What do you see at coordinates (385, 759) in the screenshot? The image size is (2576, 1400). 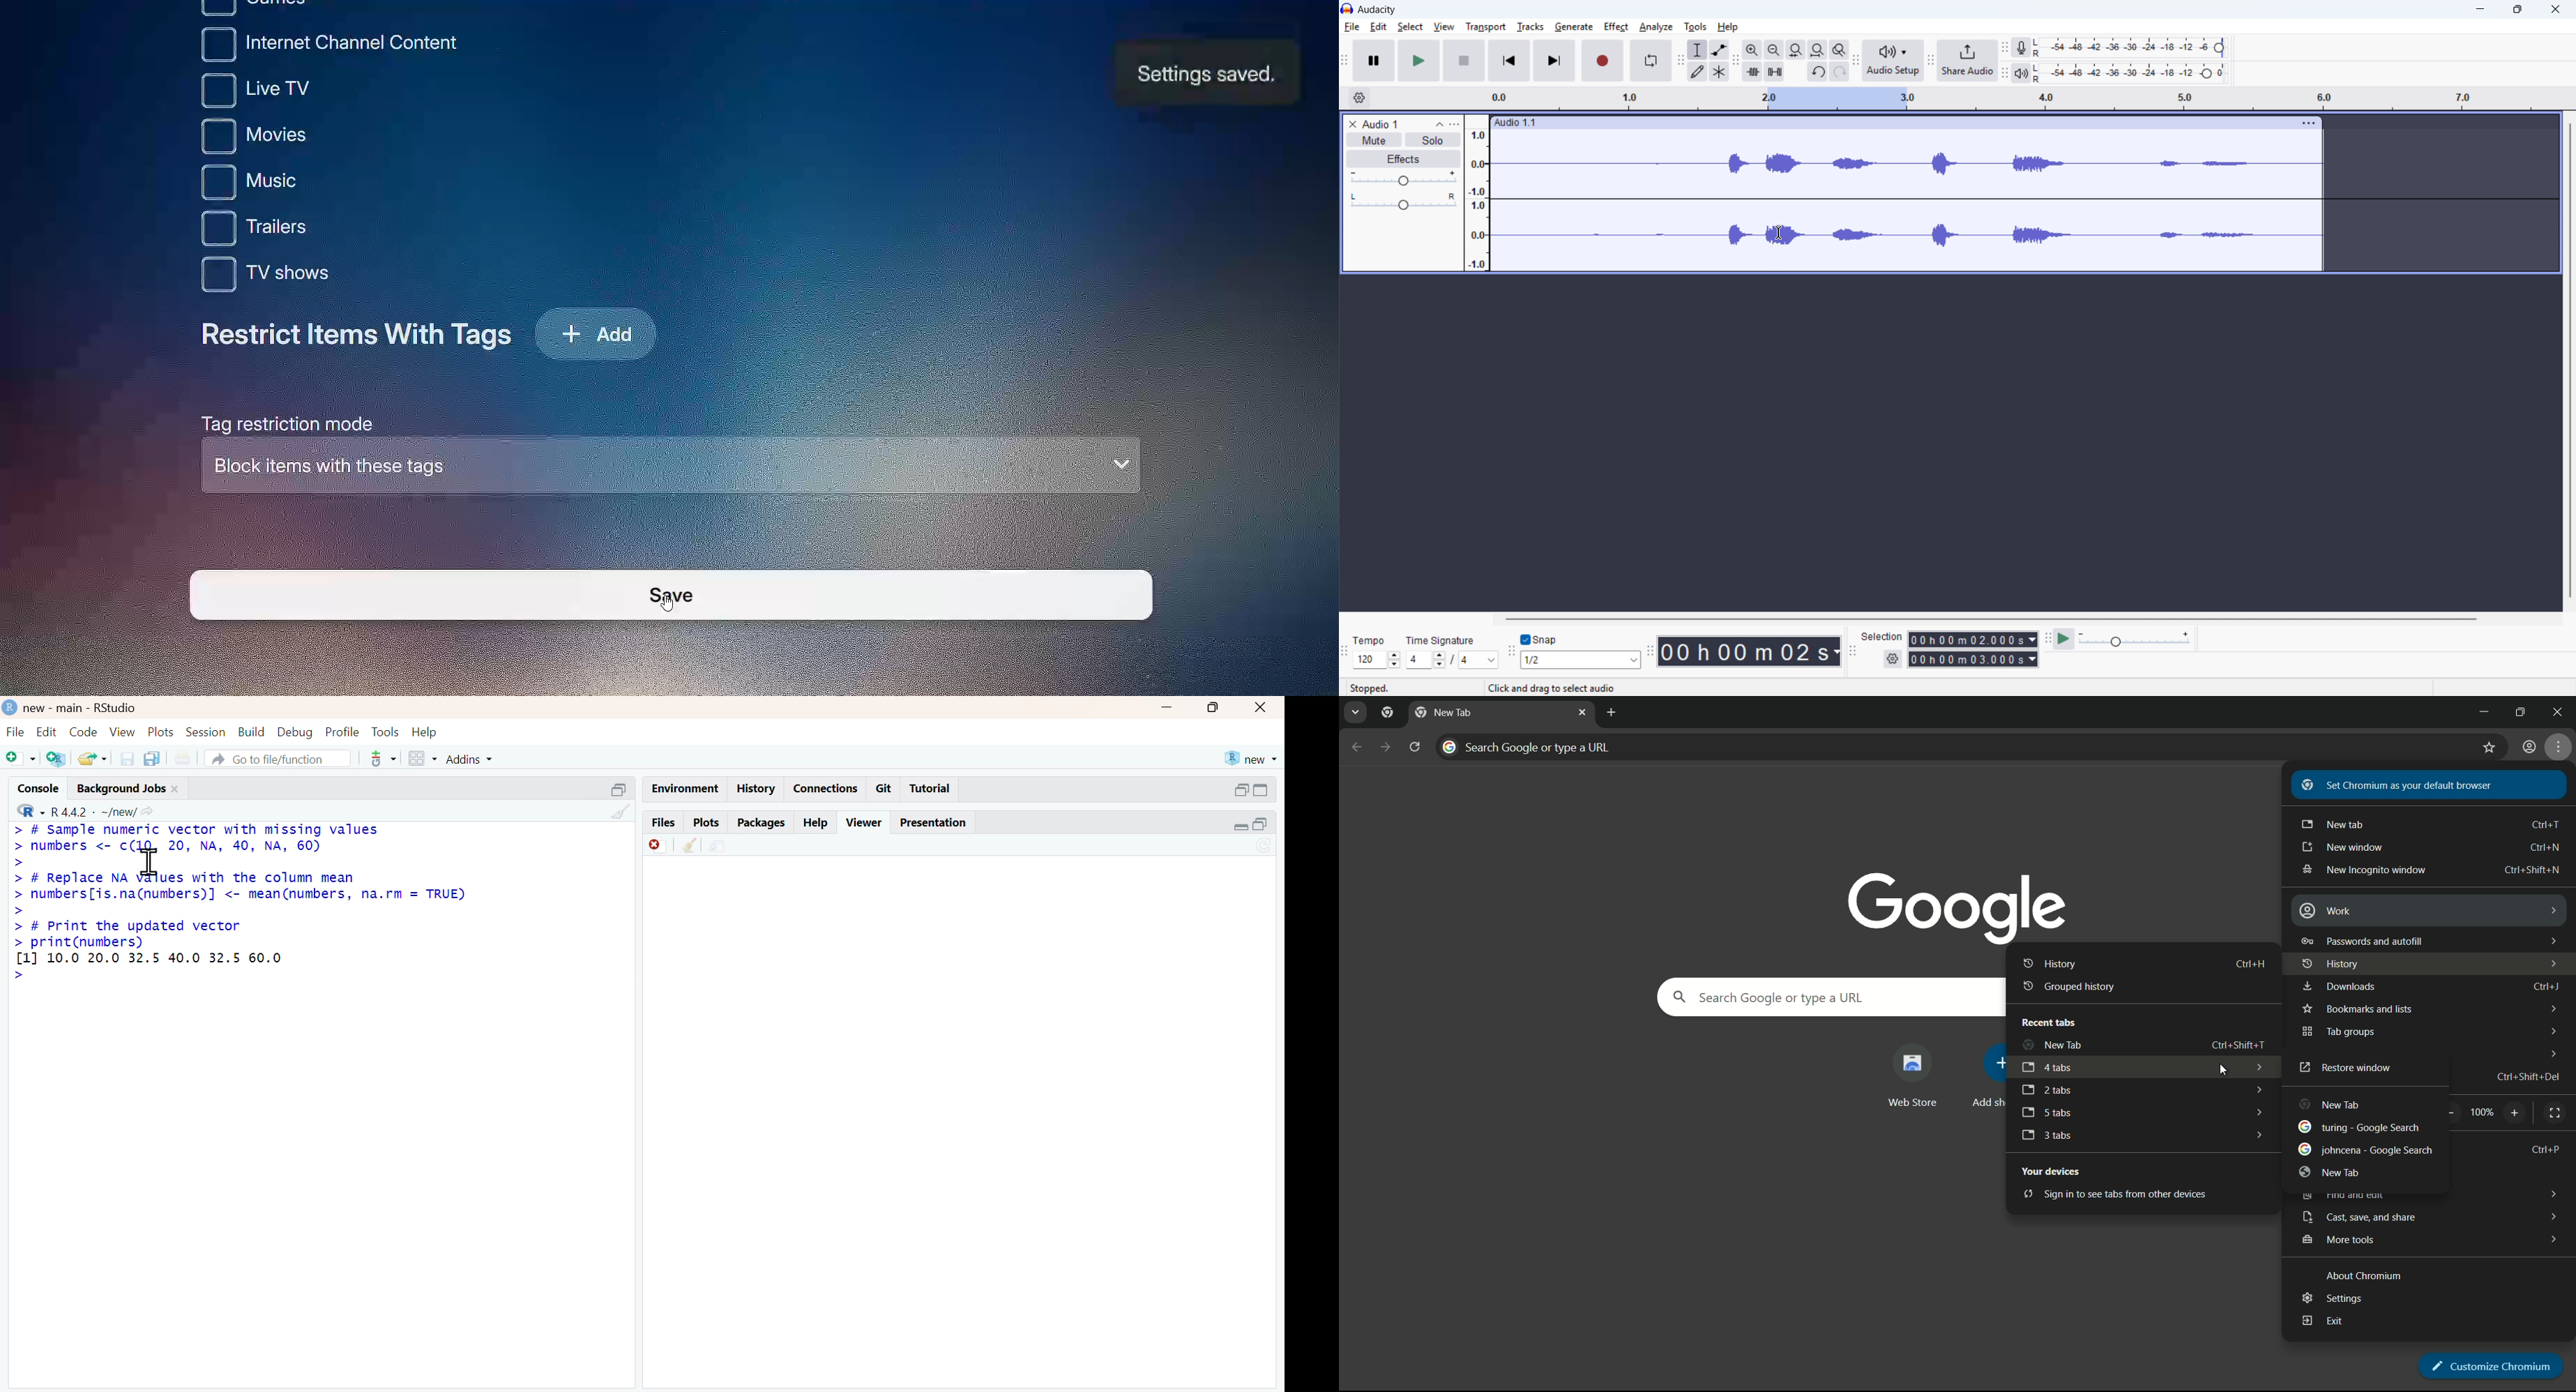 I see `tools` at bounding box center [385, 759].